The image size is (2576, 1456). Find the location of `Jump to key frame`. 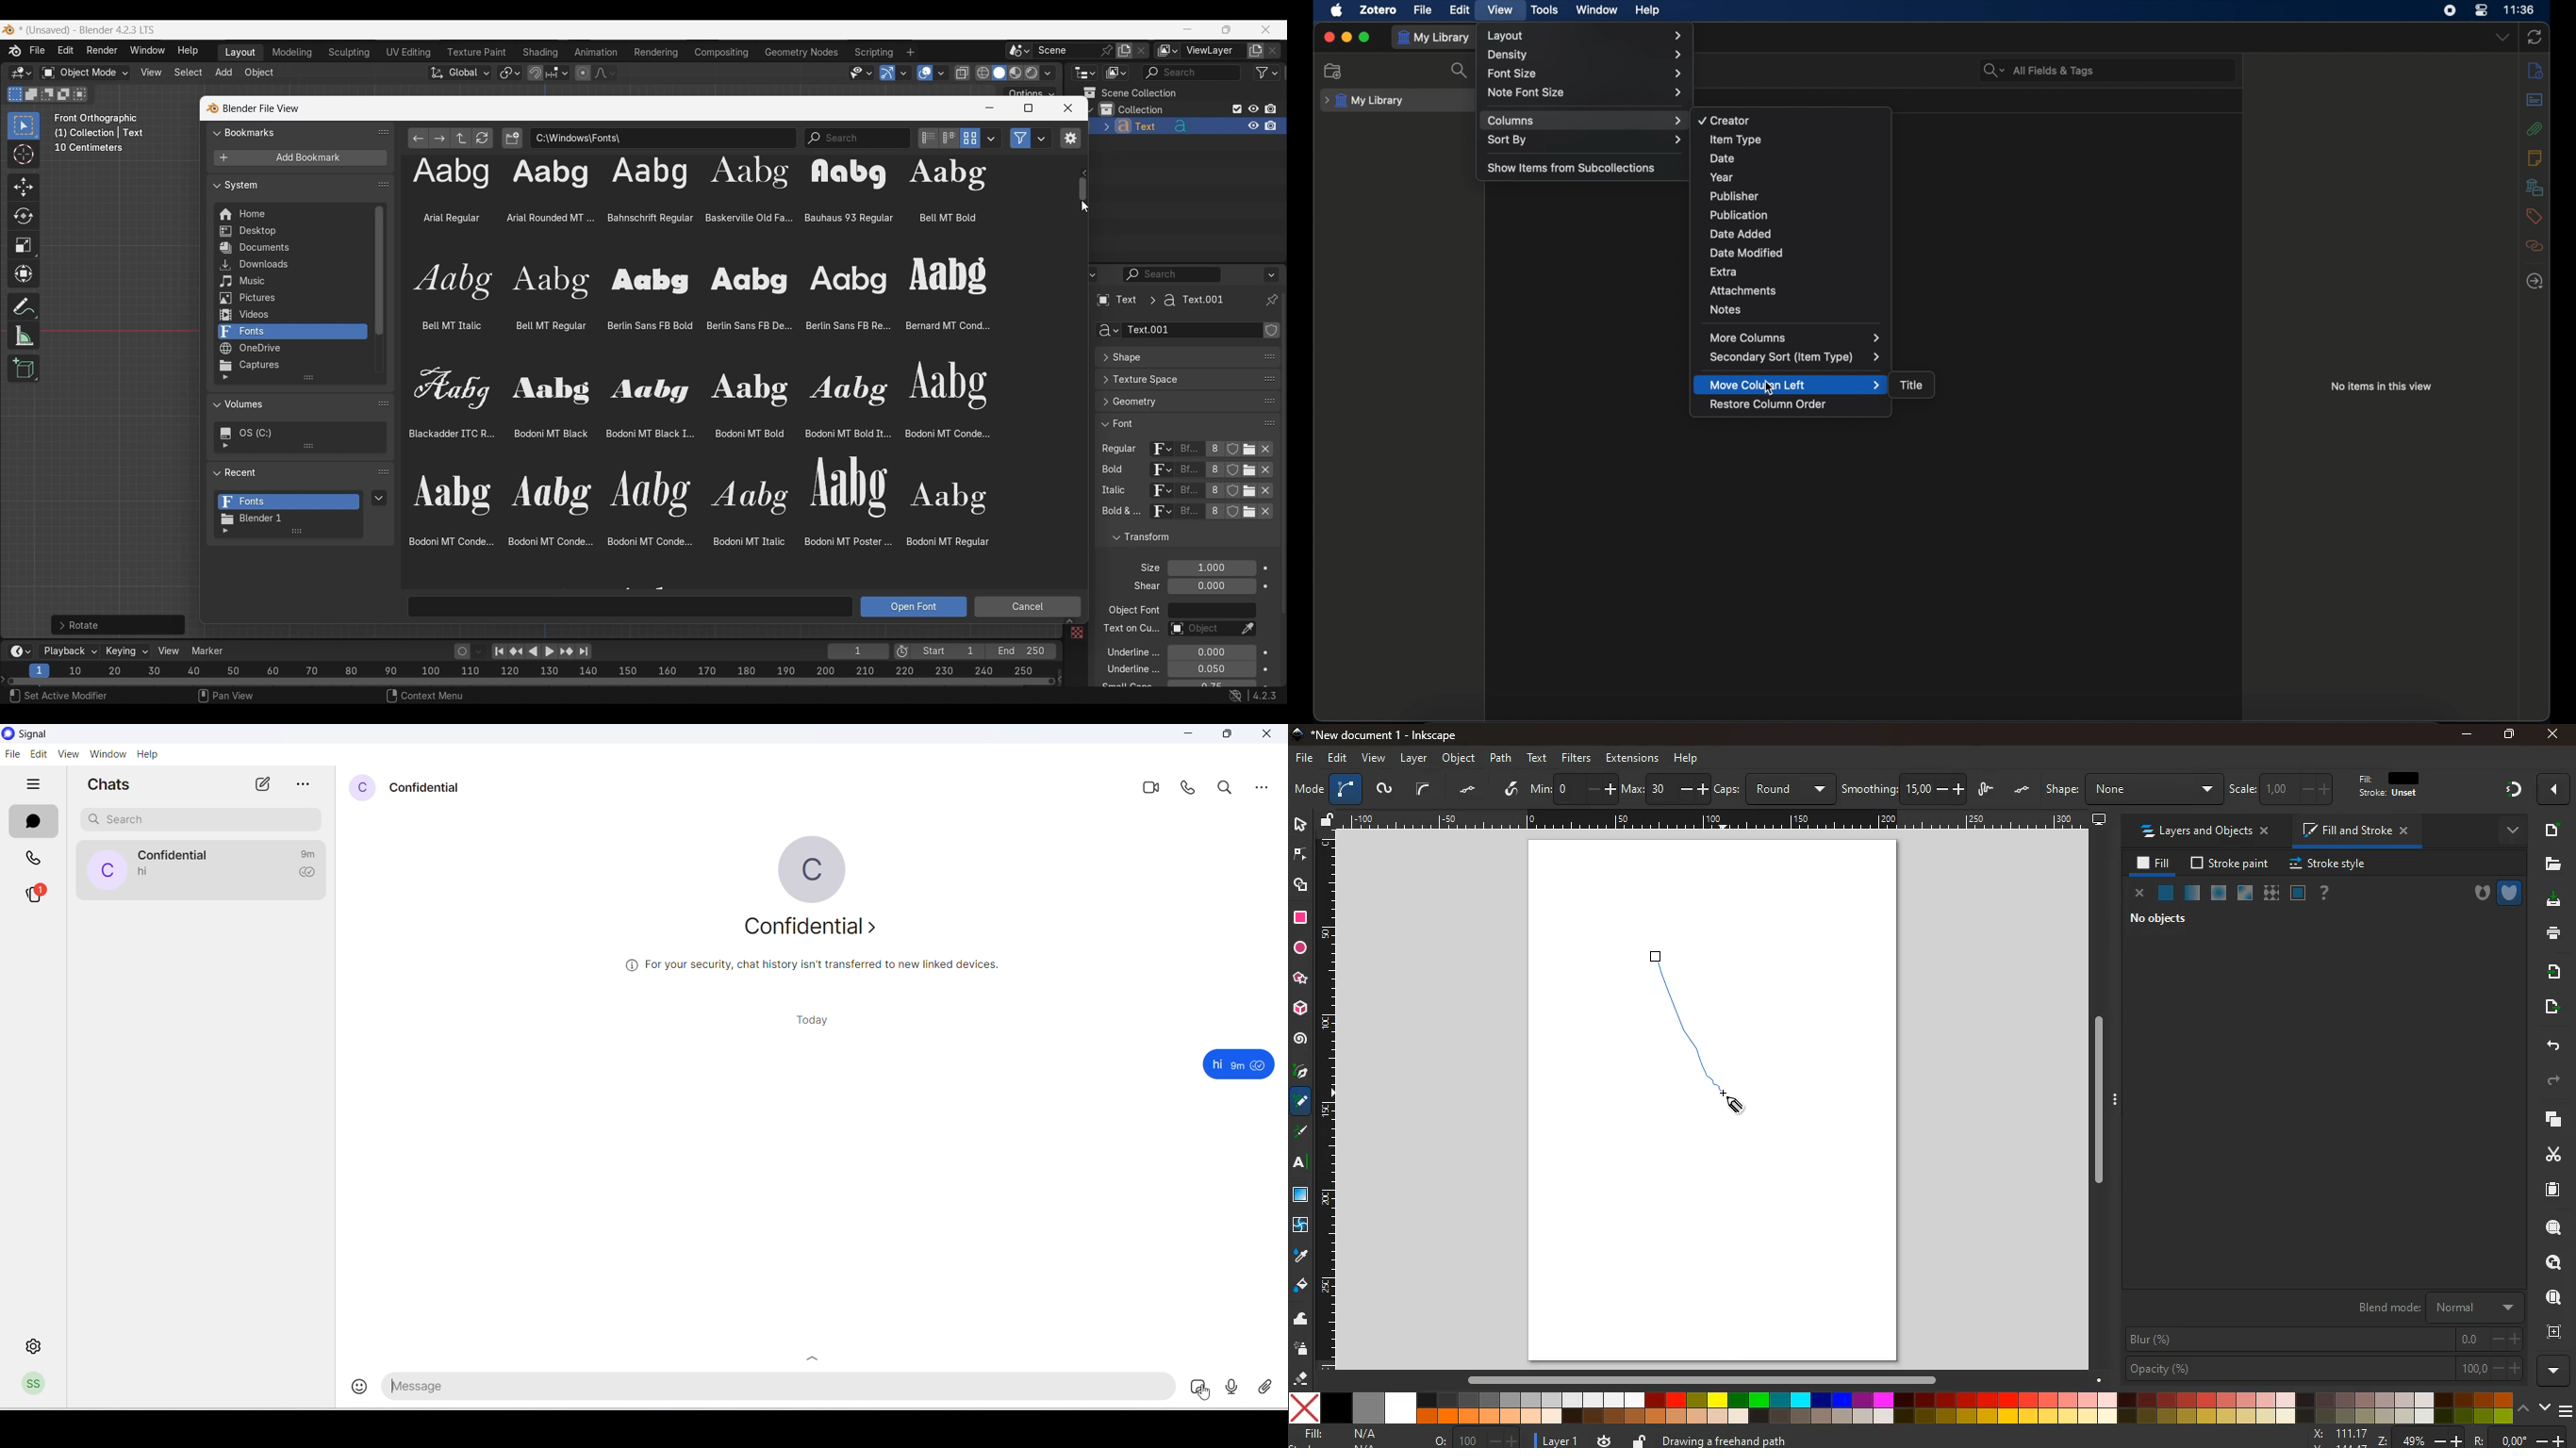

Jump to key frame is located at coordinates (567, 652).